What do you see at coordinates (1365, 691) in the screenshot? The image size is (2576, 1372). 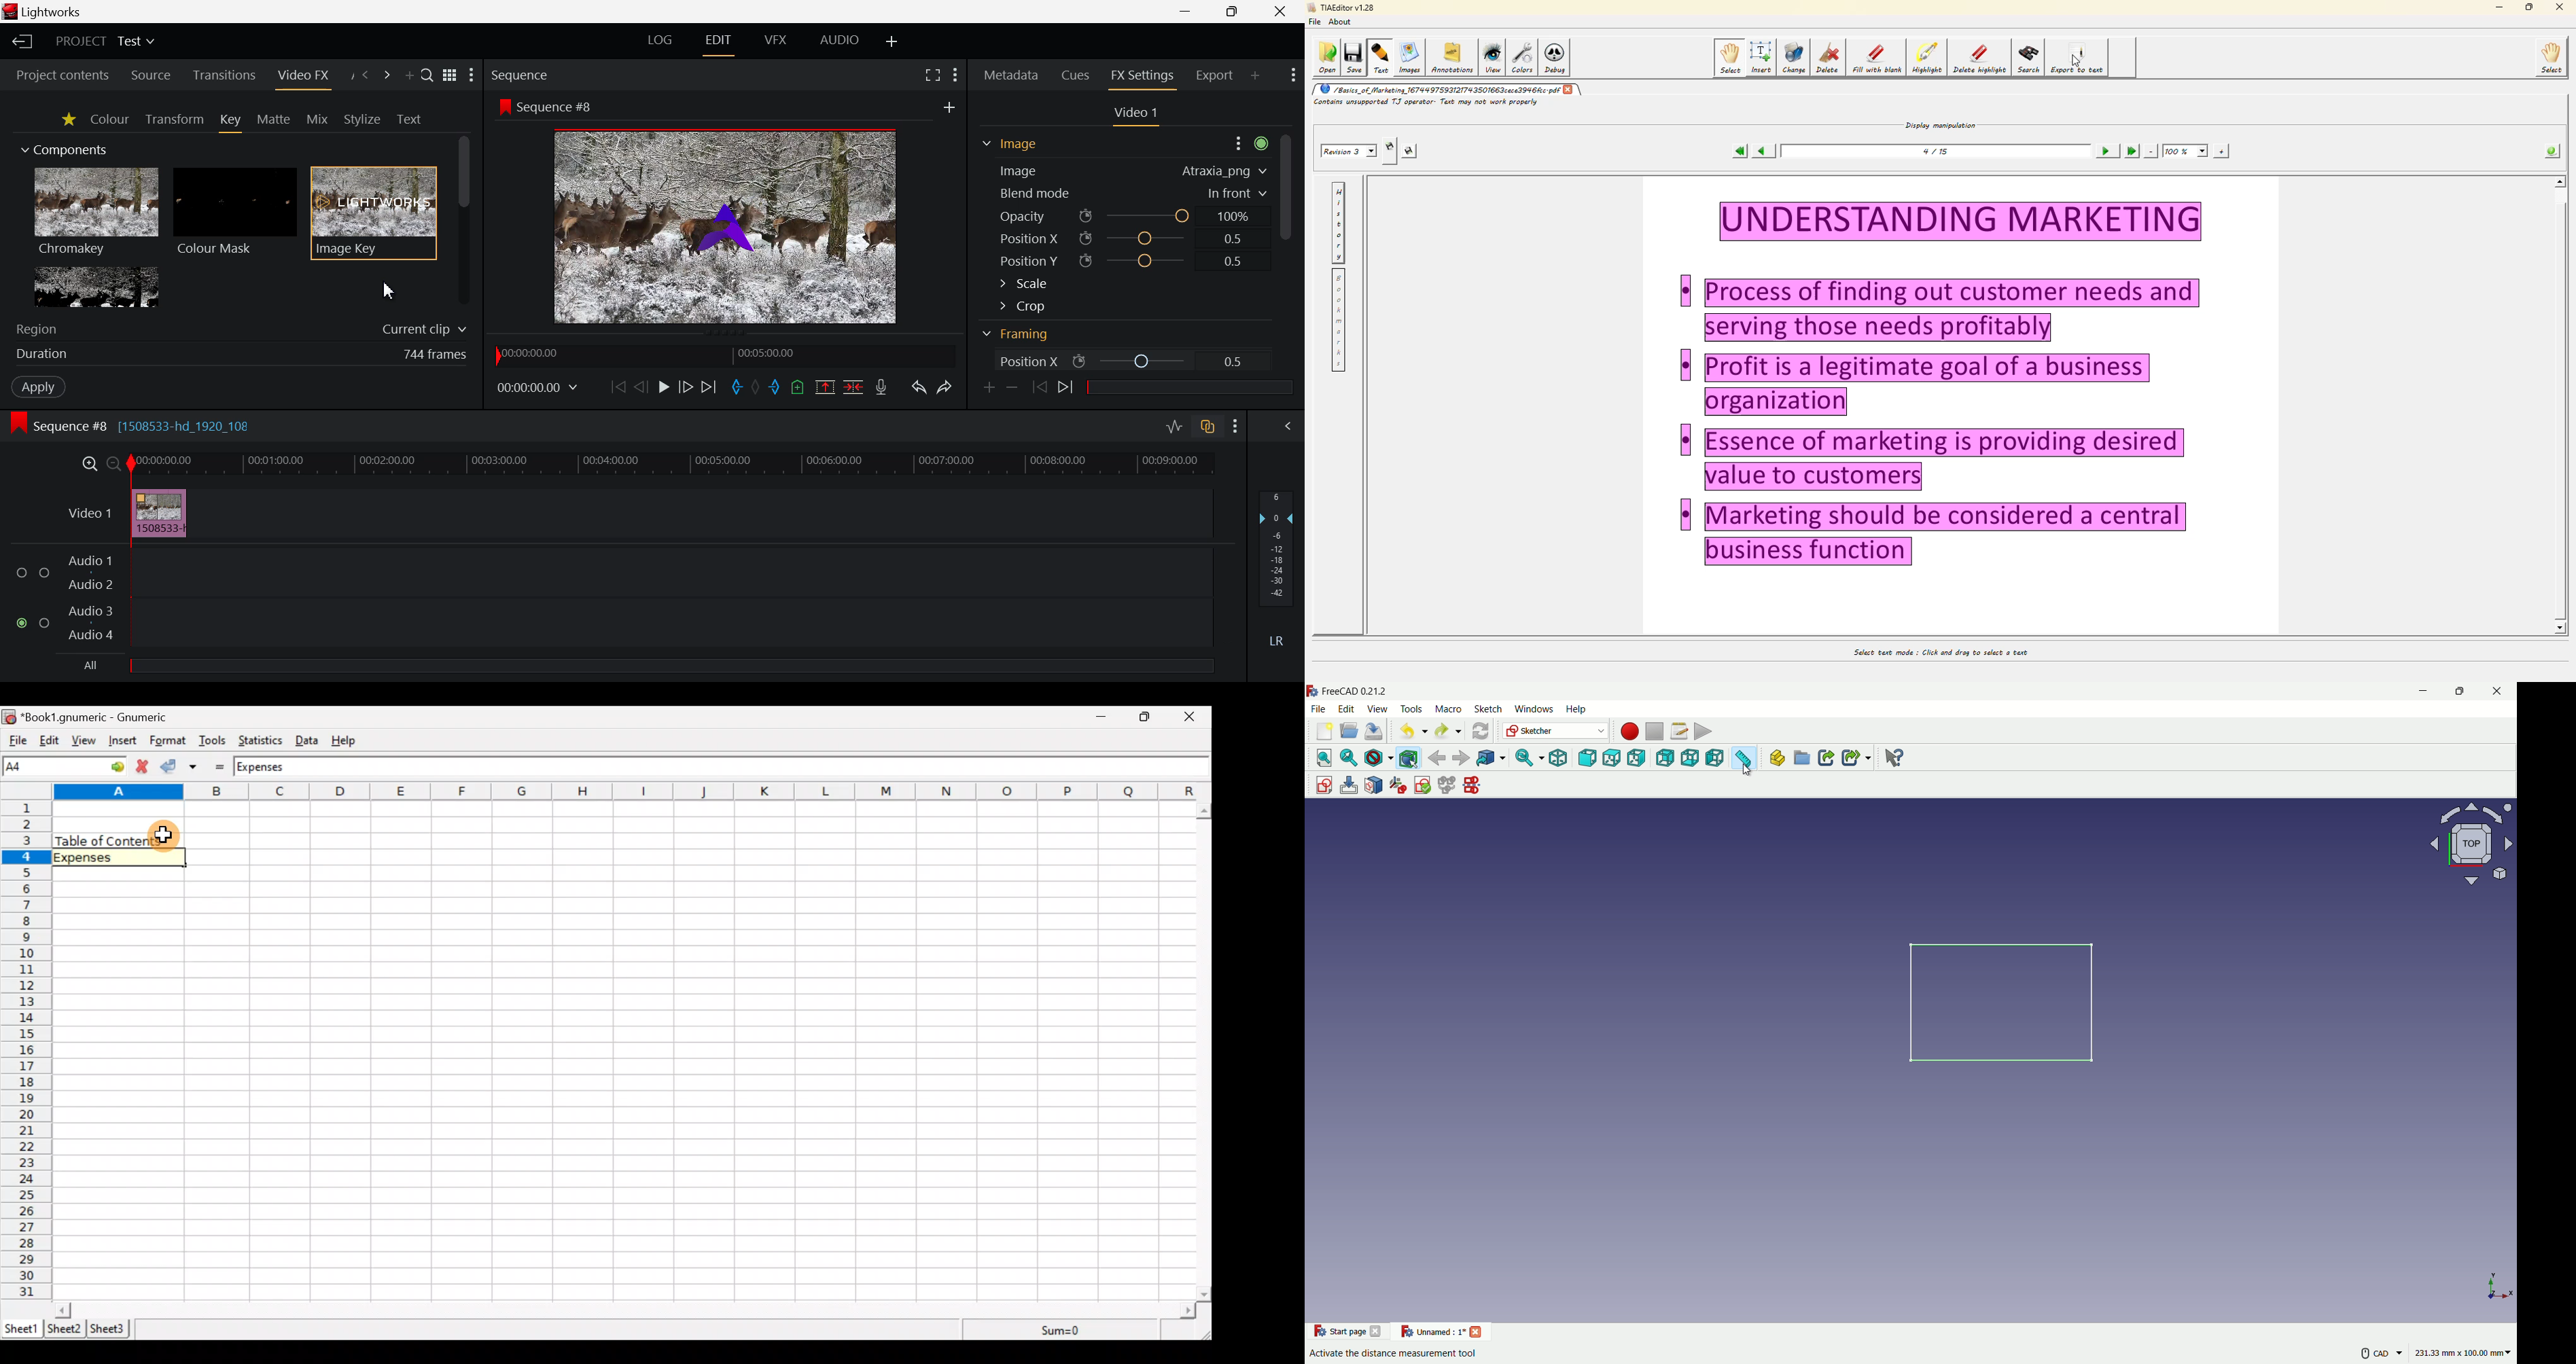 I see `FreeCAD 0212` at bounding box center [1365, 691].